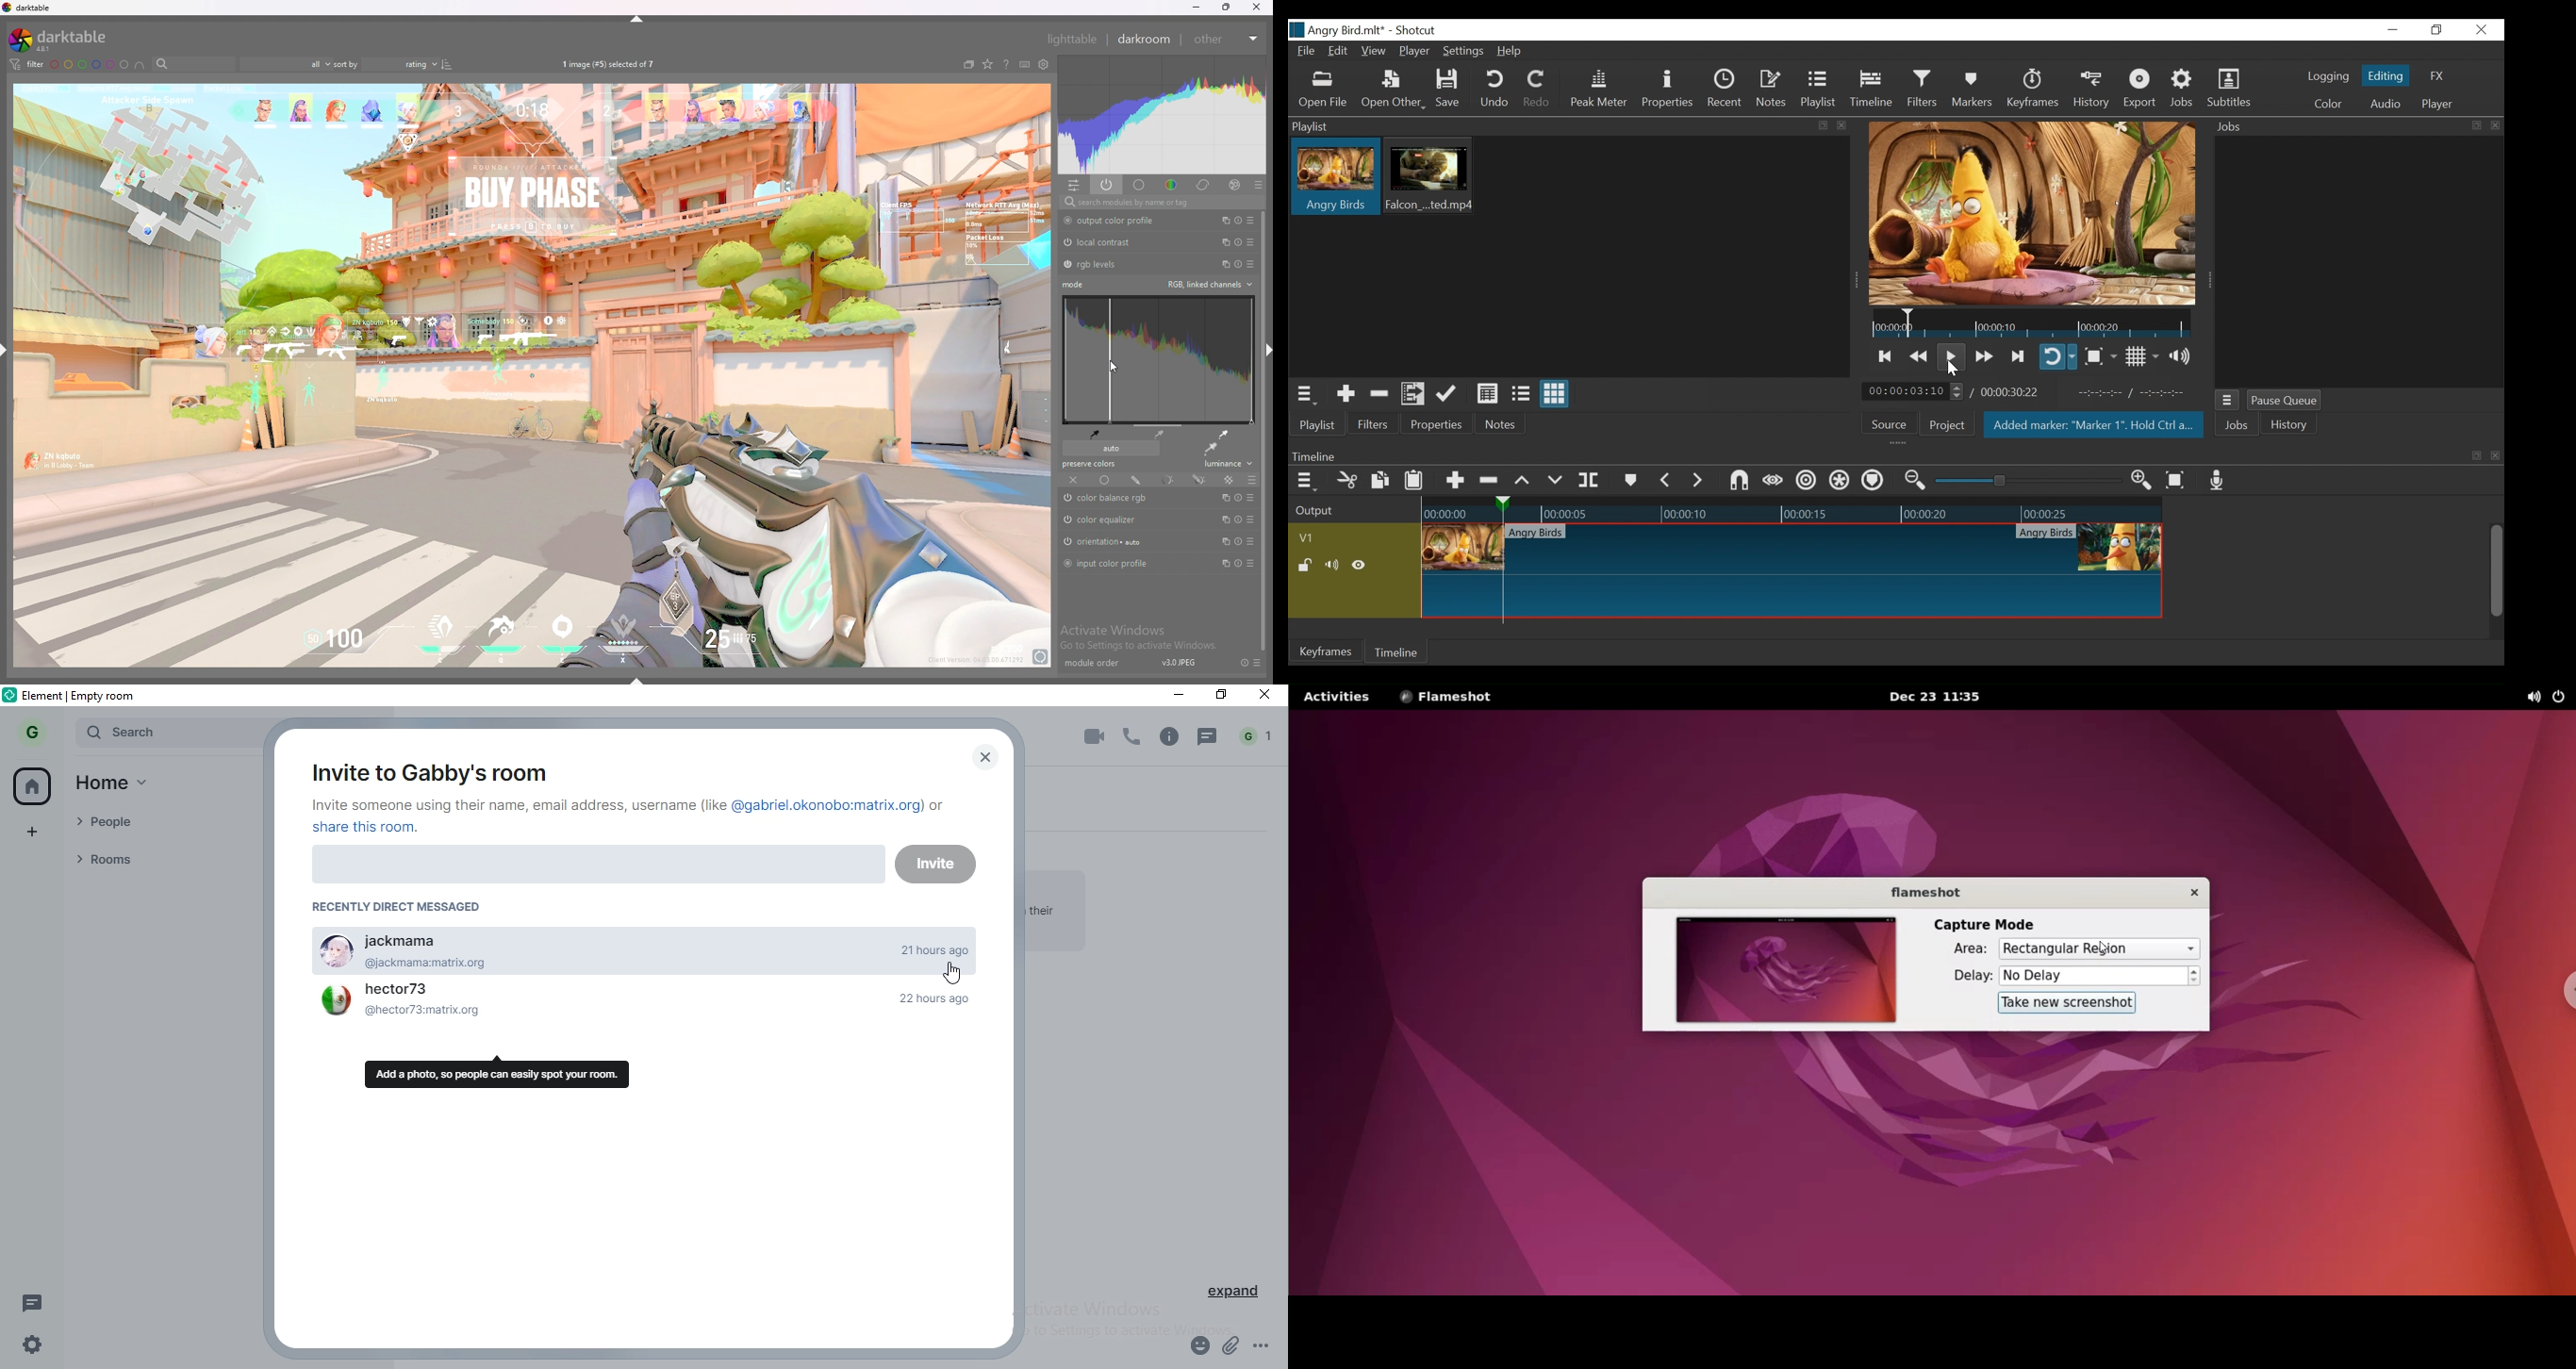  Describe the element at coordinates (1239, 519) in the screenshot. I see `play` at that location.